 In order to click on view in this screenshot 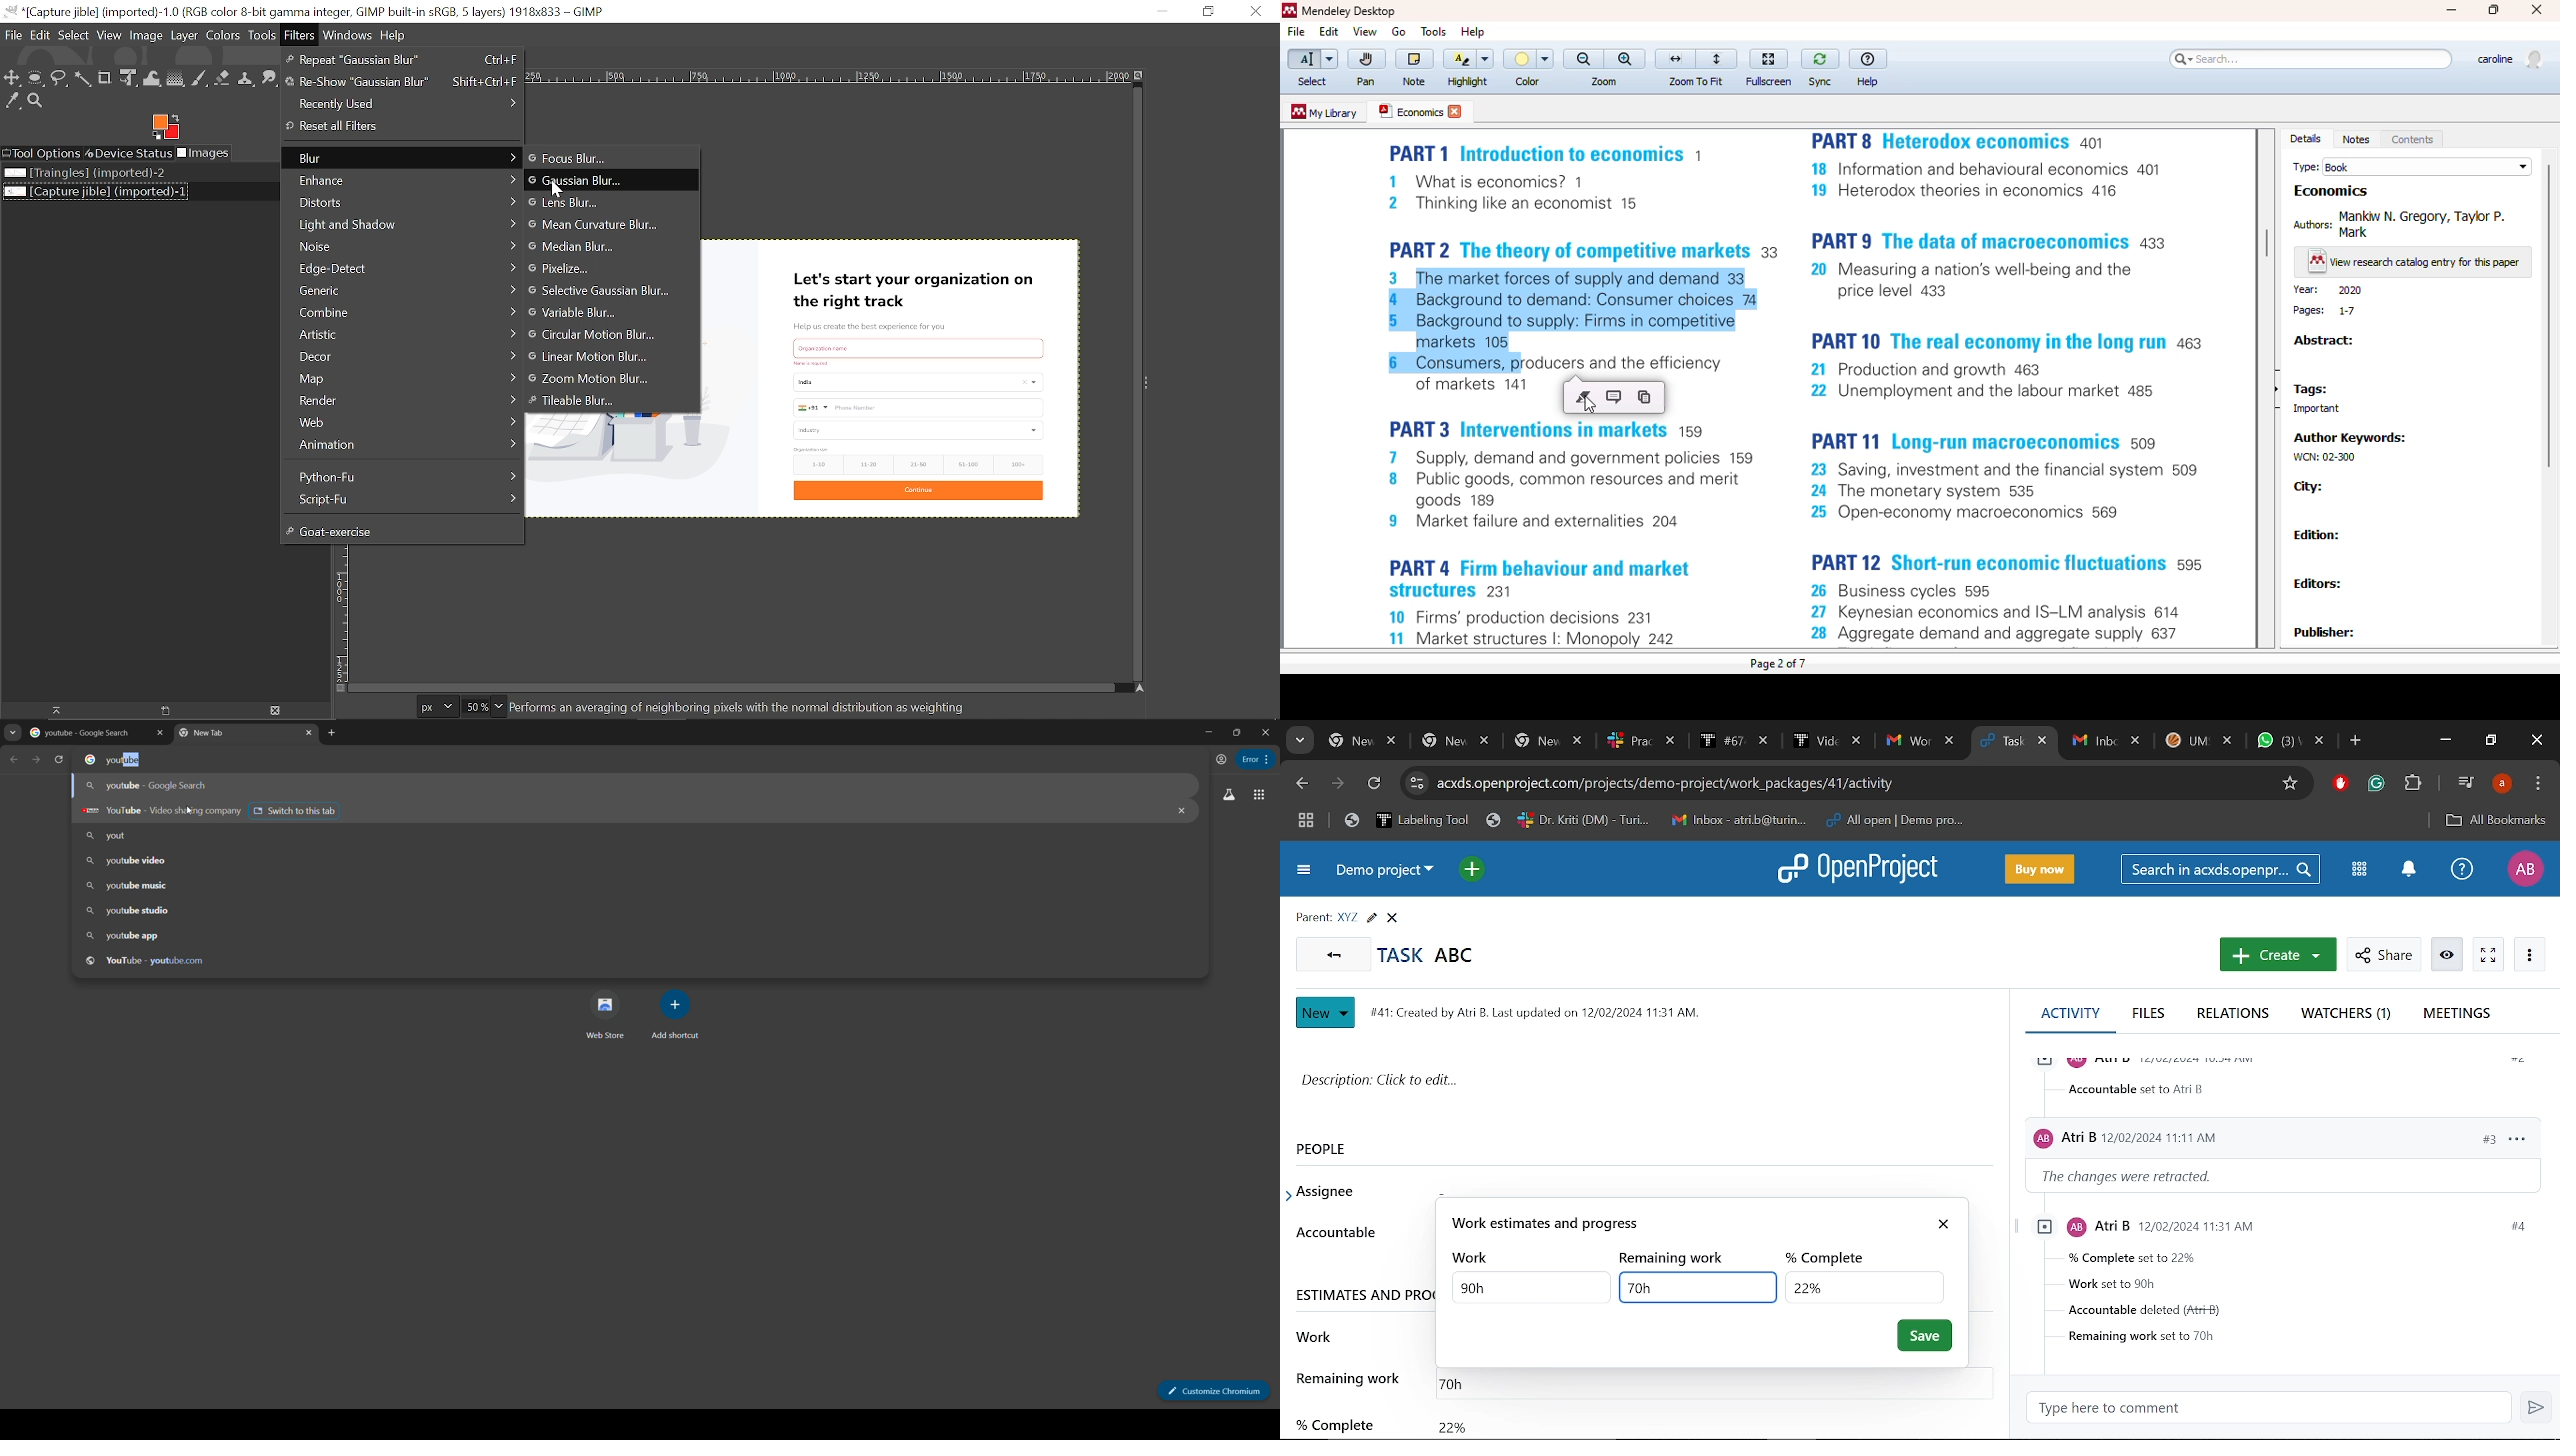, I will do `click(1364, 31)`.